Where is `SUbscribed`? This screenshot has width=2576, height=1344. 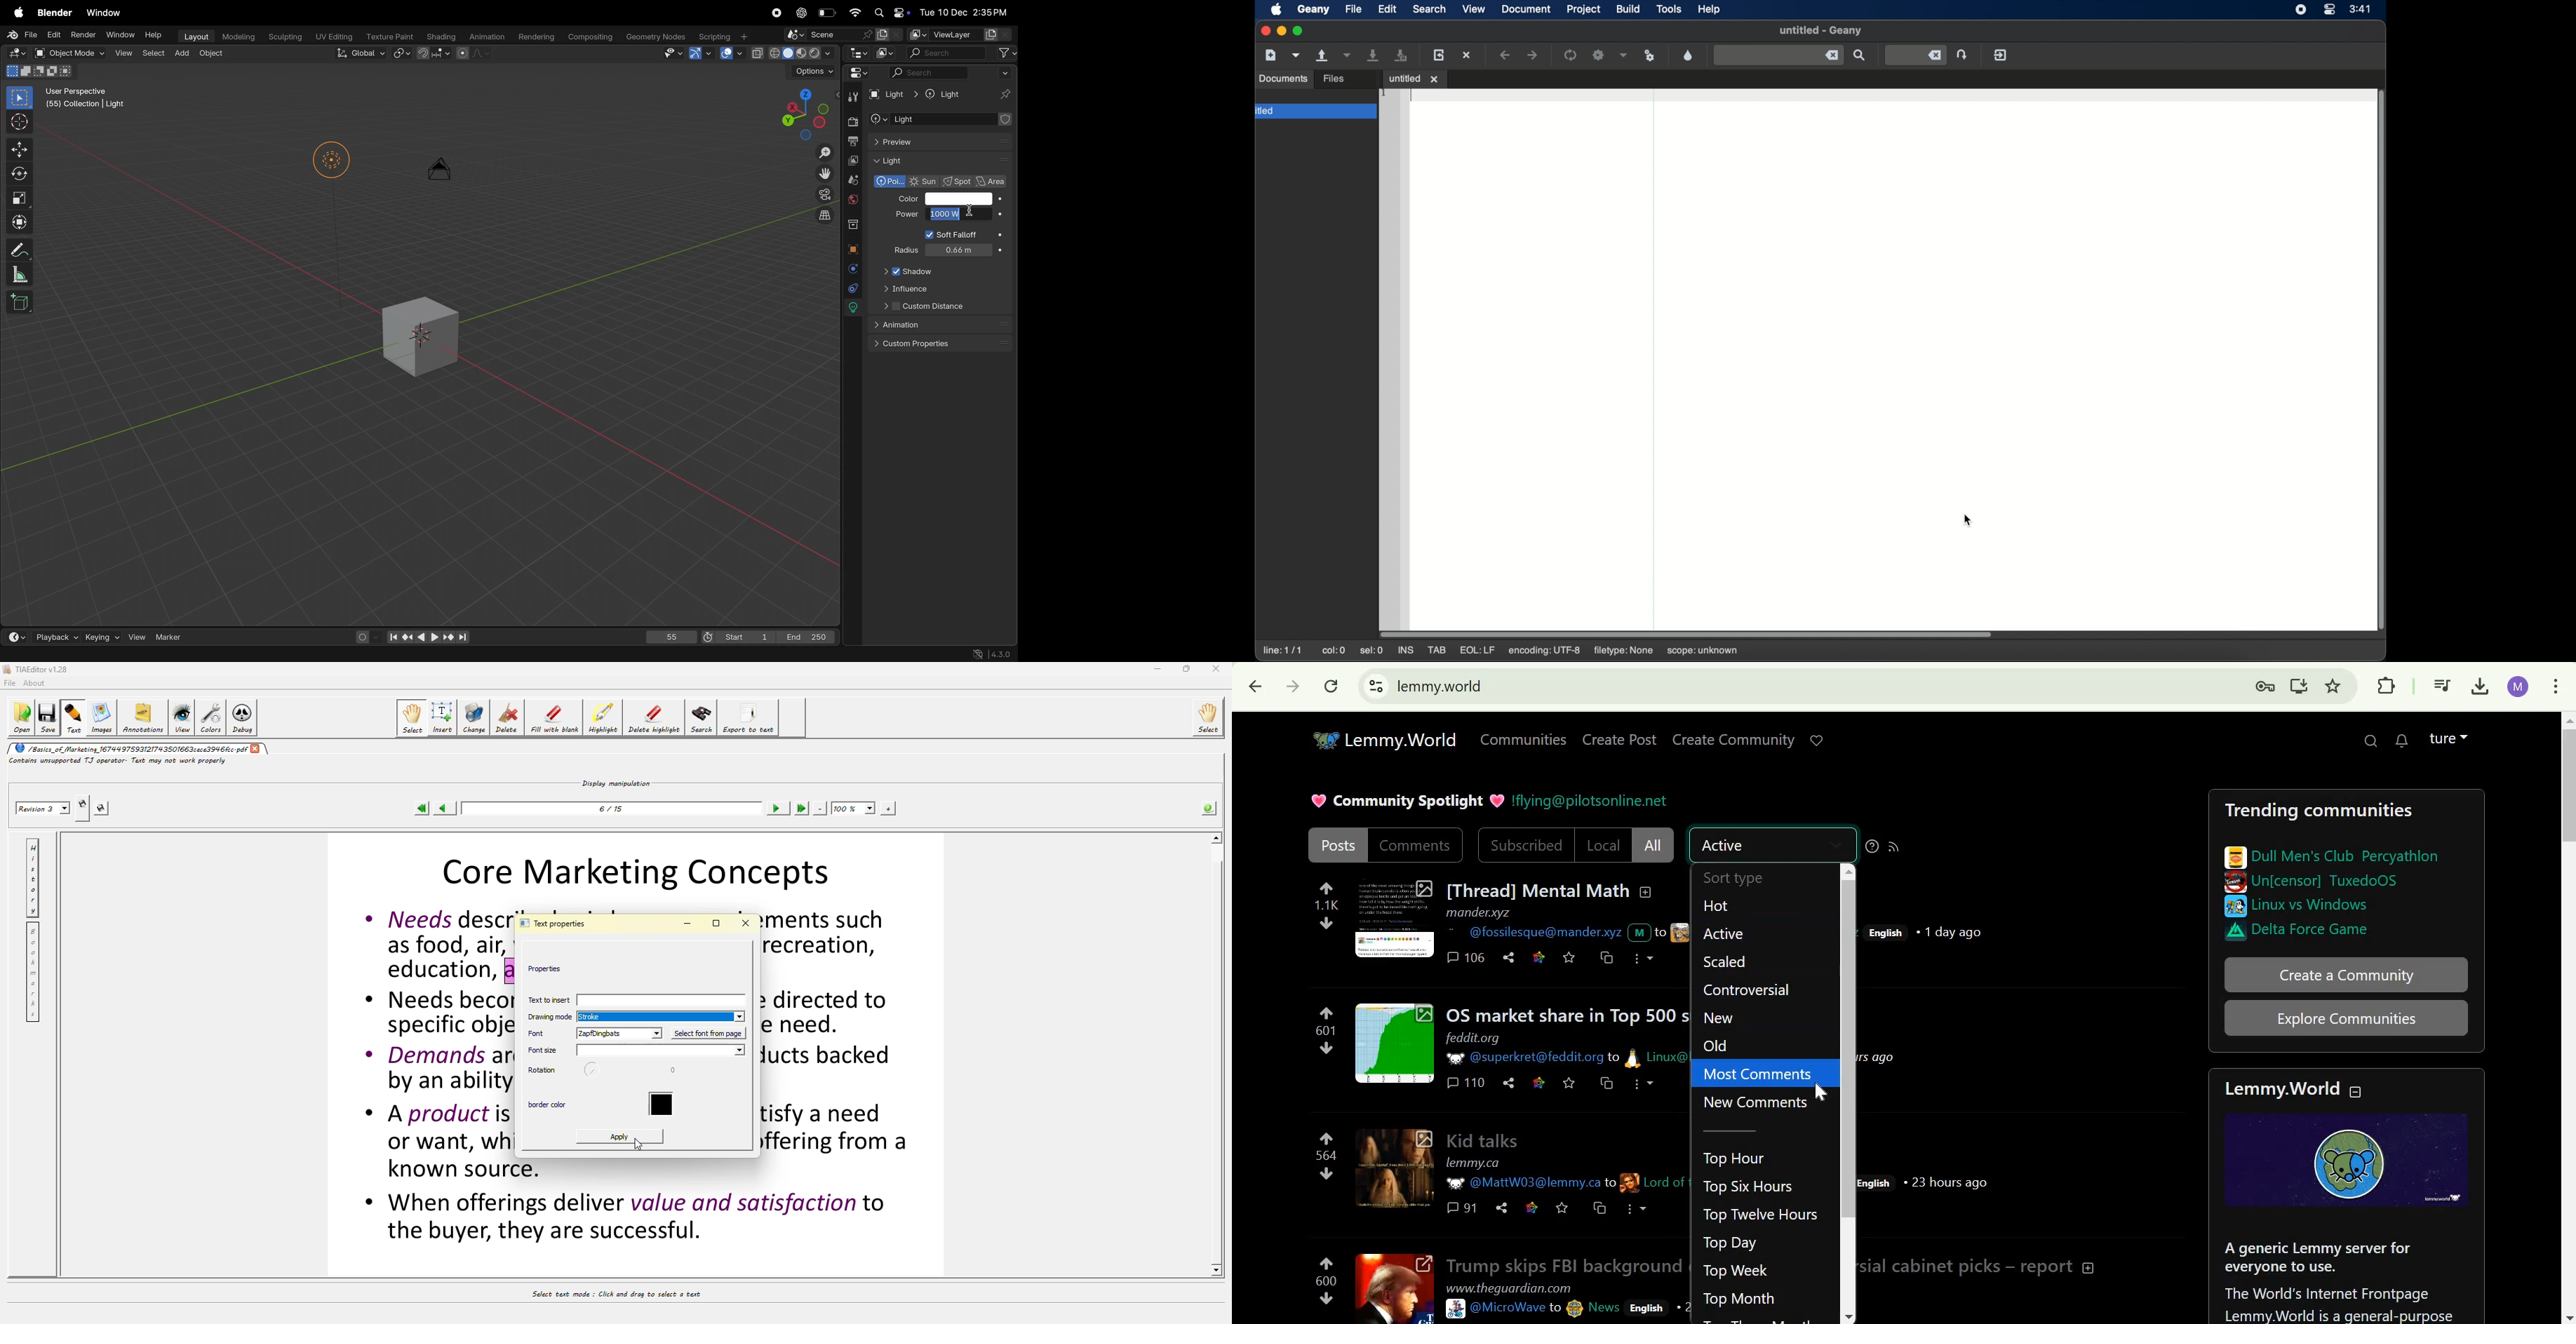 SUbscribed is located at coordinates (1526, 844).